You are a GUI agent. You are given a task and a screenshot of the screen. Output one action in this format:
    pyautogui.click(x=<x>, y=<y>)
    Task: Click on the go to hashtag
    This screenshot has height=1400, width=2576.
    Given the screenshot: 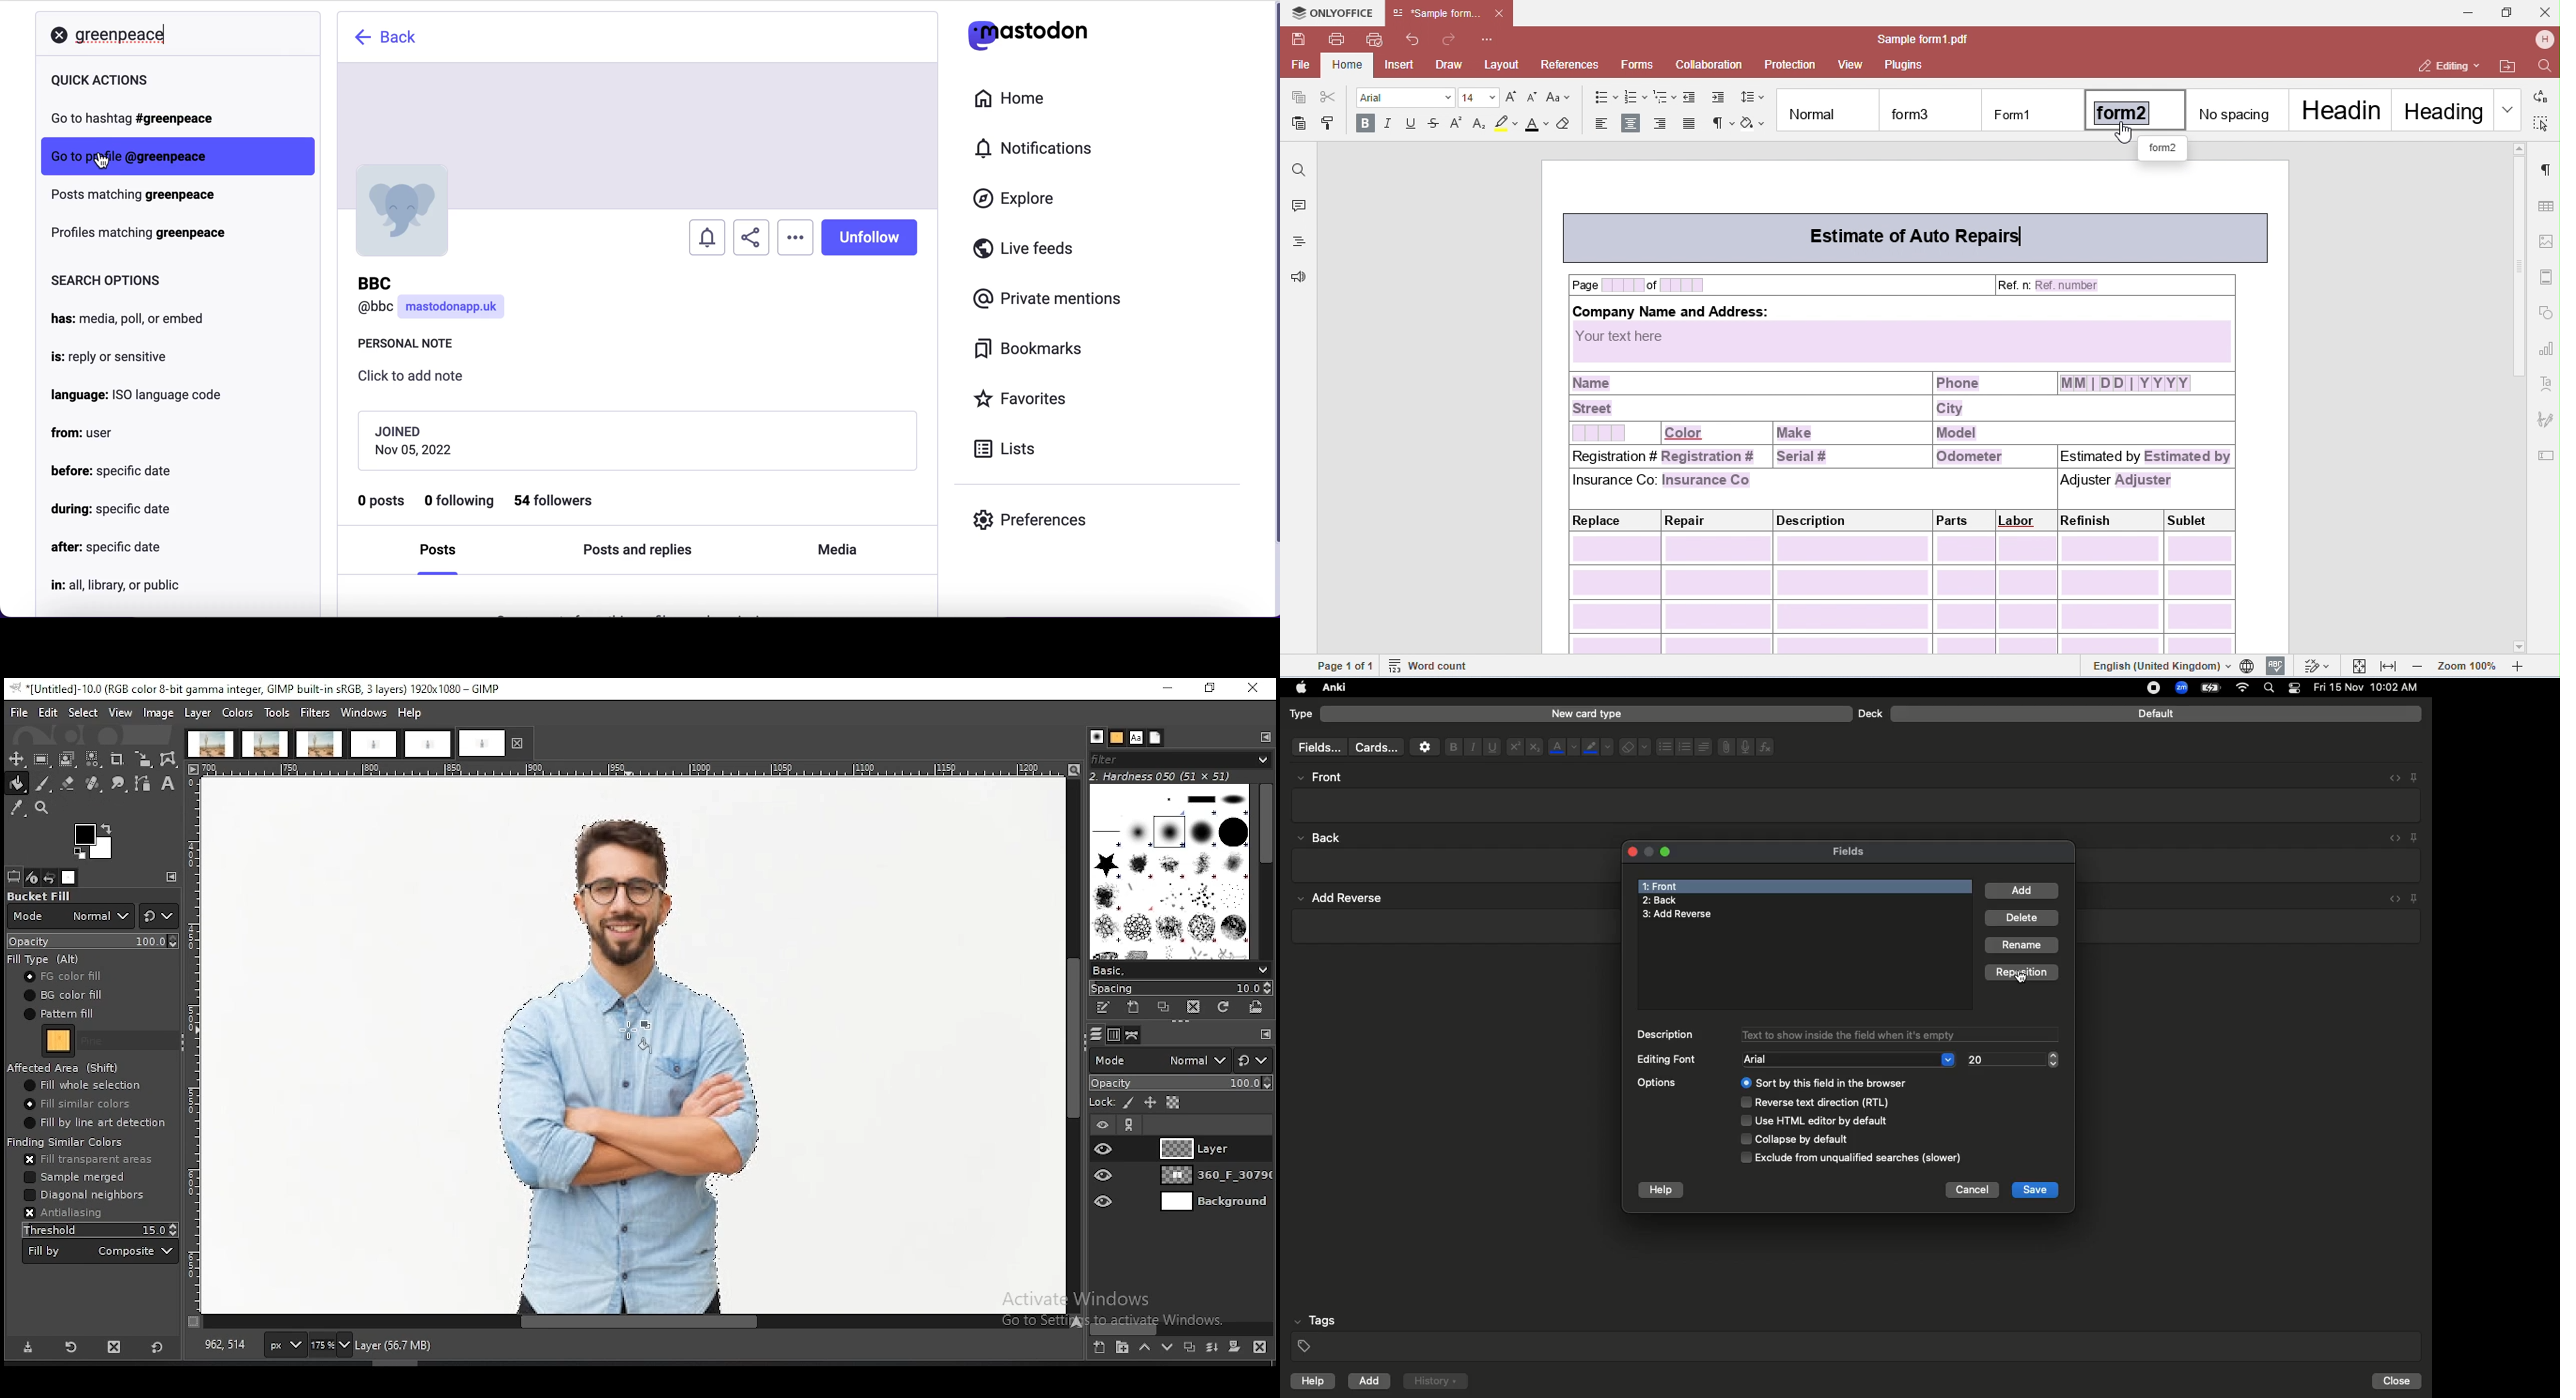 What is the action you would take?
    pyautogui.click(x=142, y=121)
    